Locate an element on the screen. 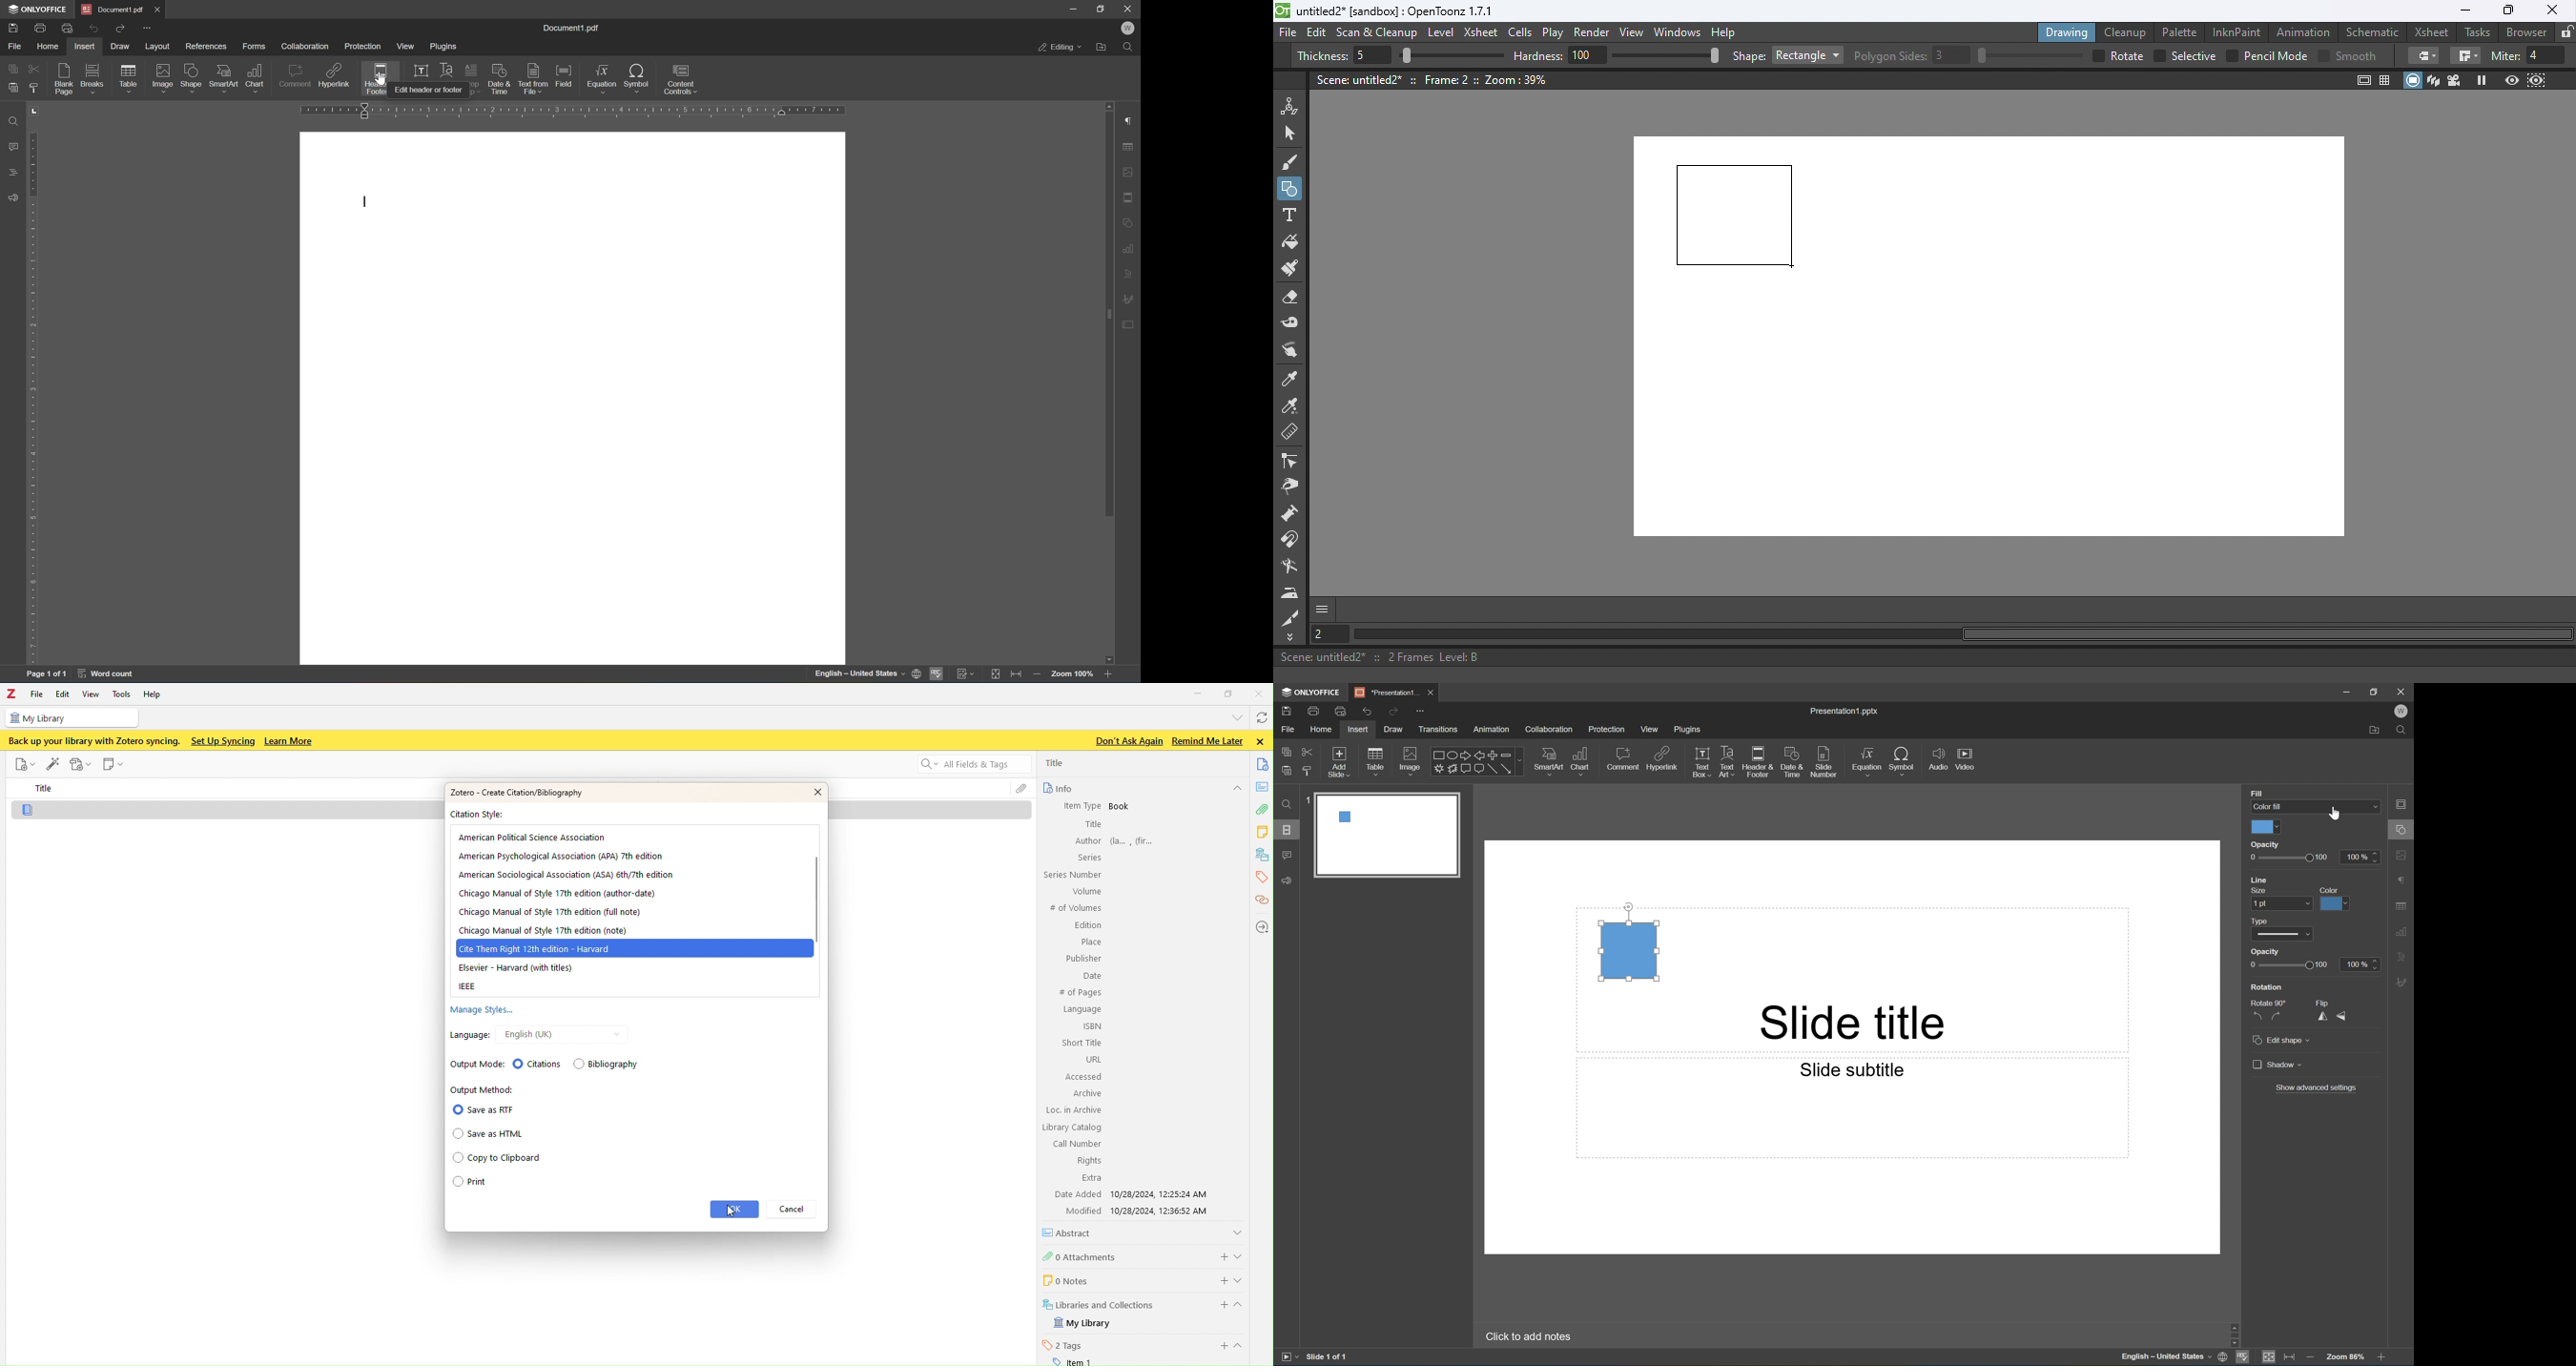  Minimize is located at coordinates (2347, 690).